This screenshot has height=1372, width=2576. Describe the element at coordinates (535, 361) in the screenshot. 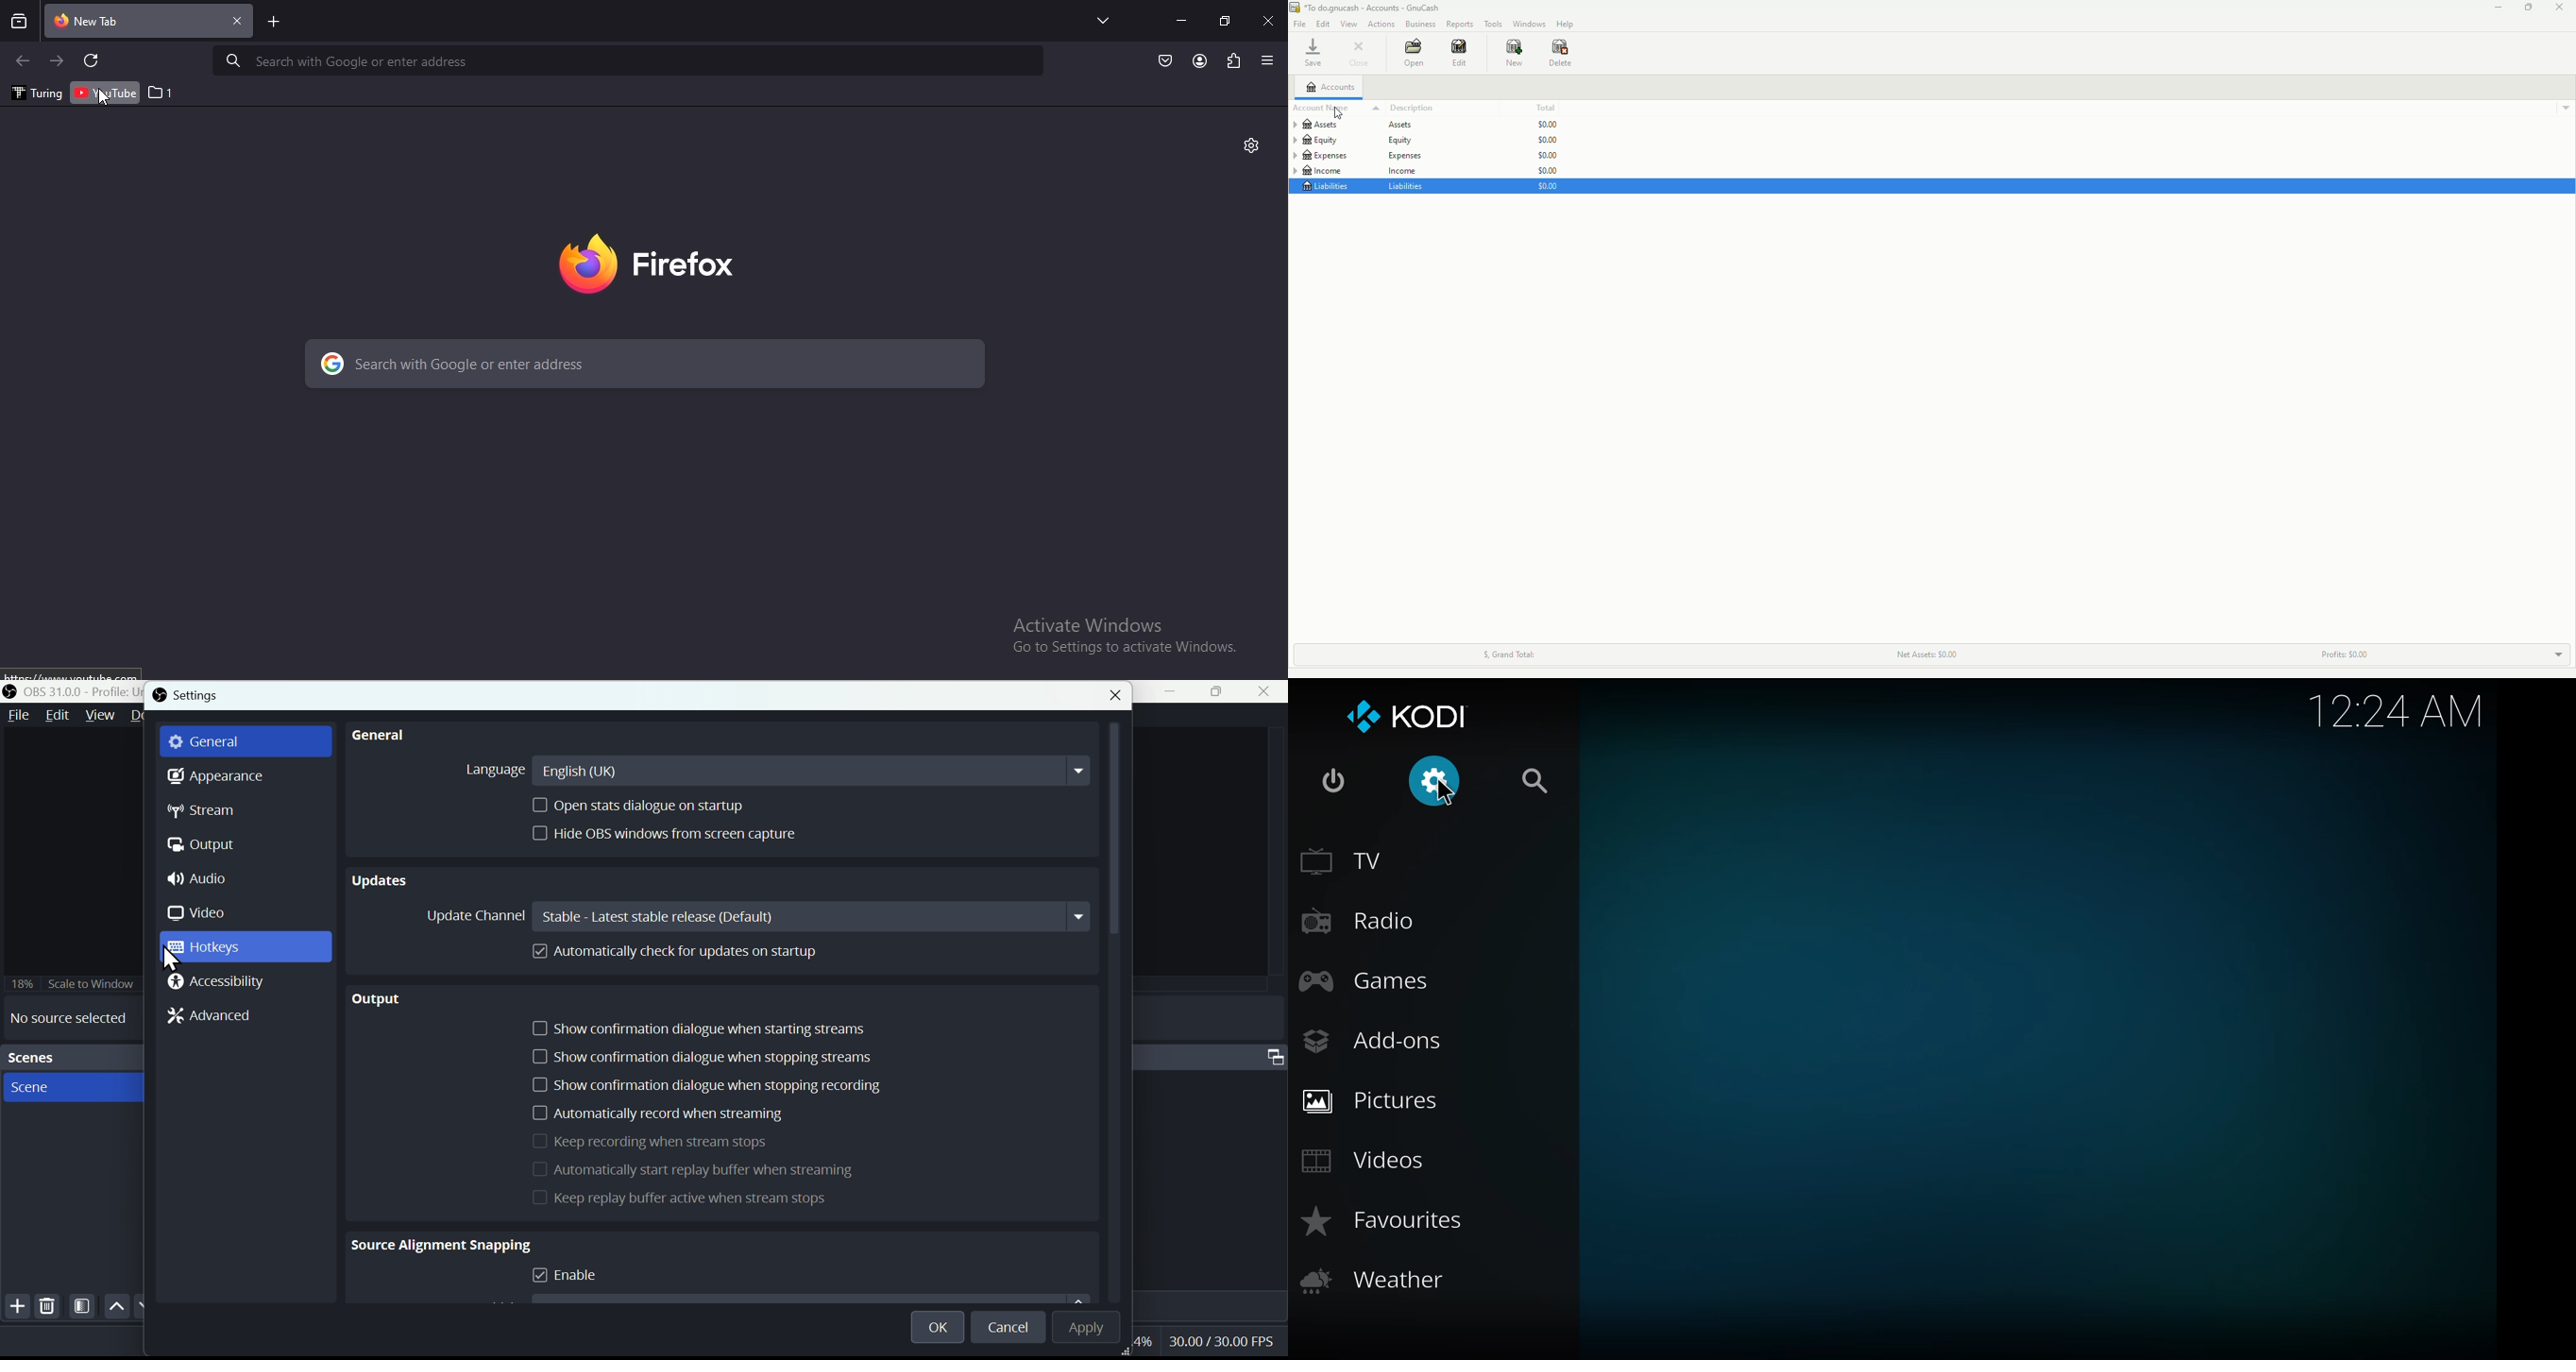

I see `search with Google or enter address` at that location.